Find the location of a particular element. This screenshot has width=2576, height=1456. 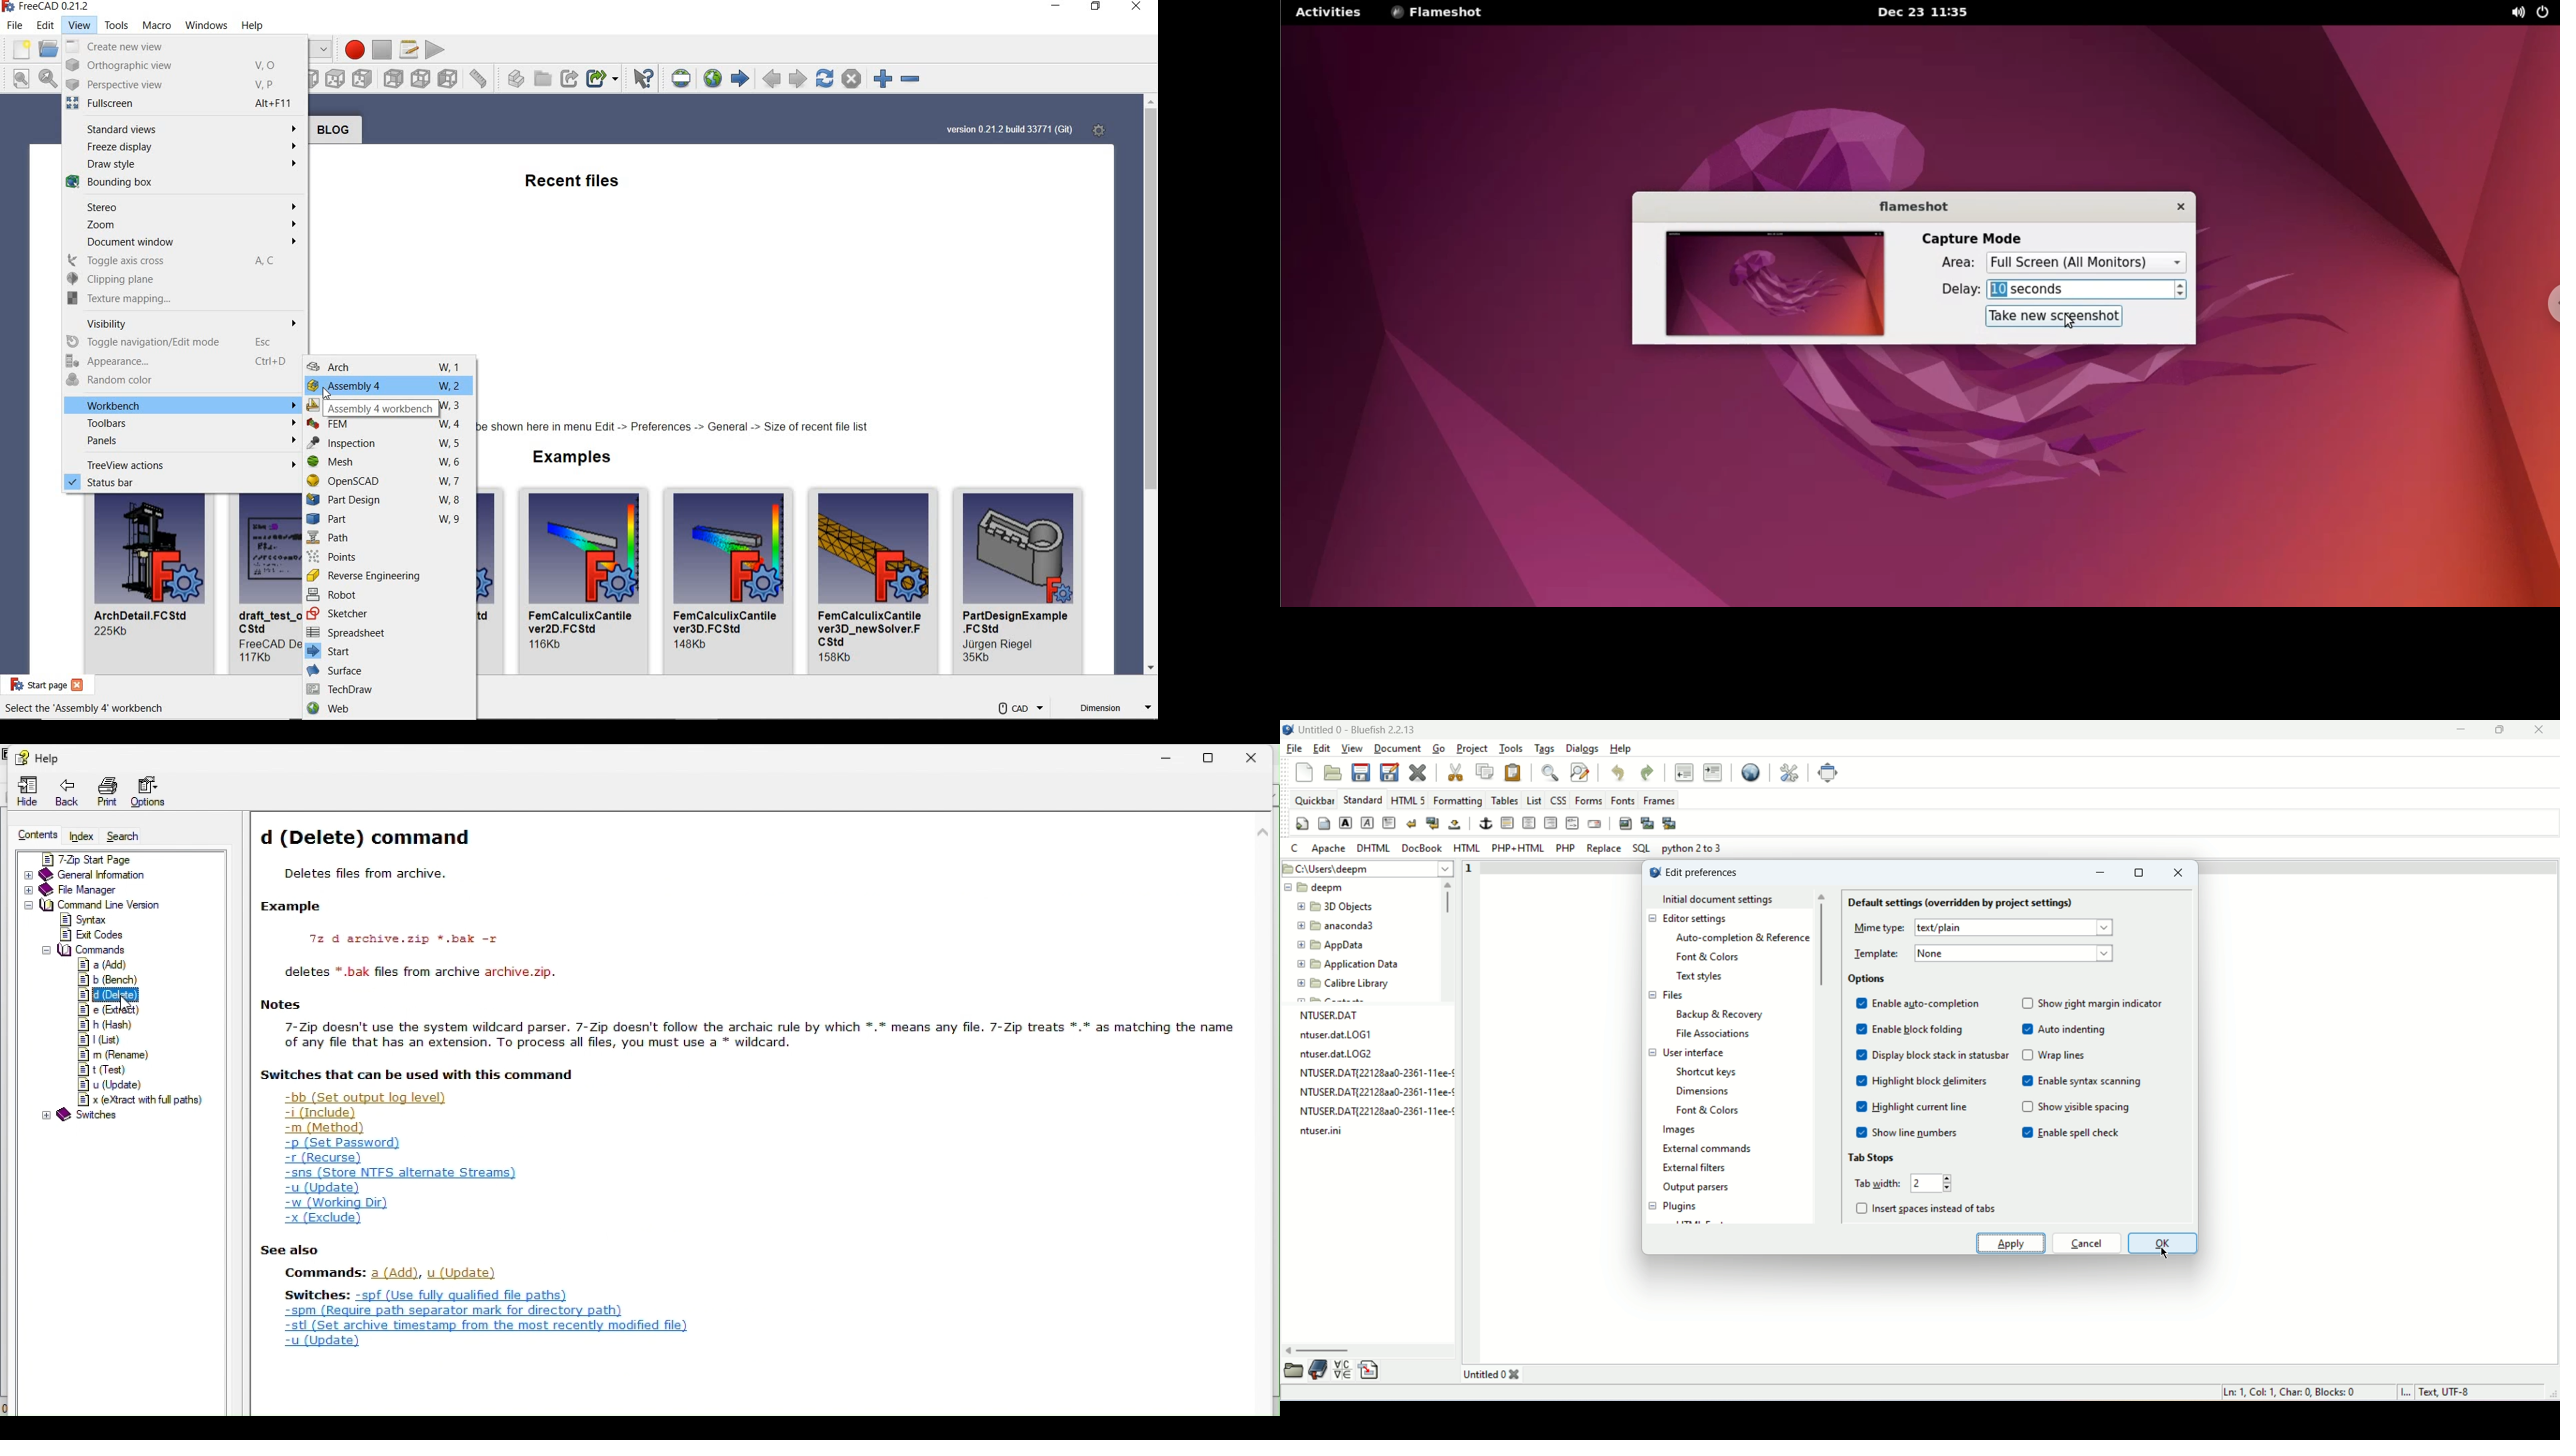

reverse engineering is located at coordinates (388, 577).